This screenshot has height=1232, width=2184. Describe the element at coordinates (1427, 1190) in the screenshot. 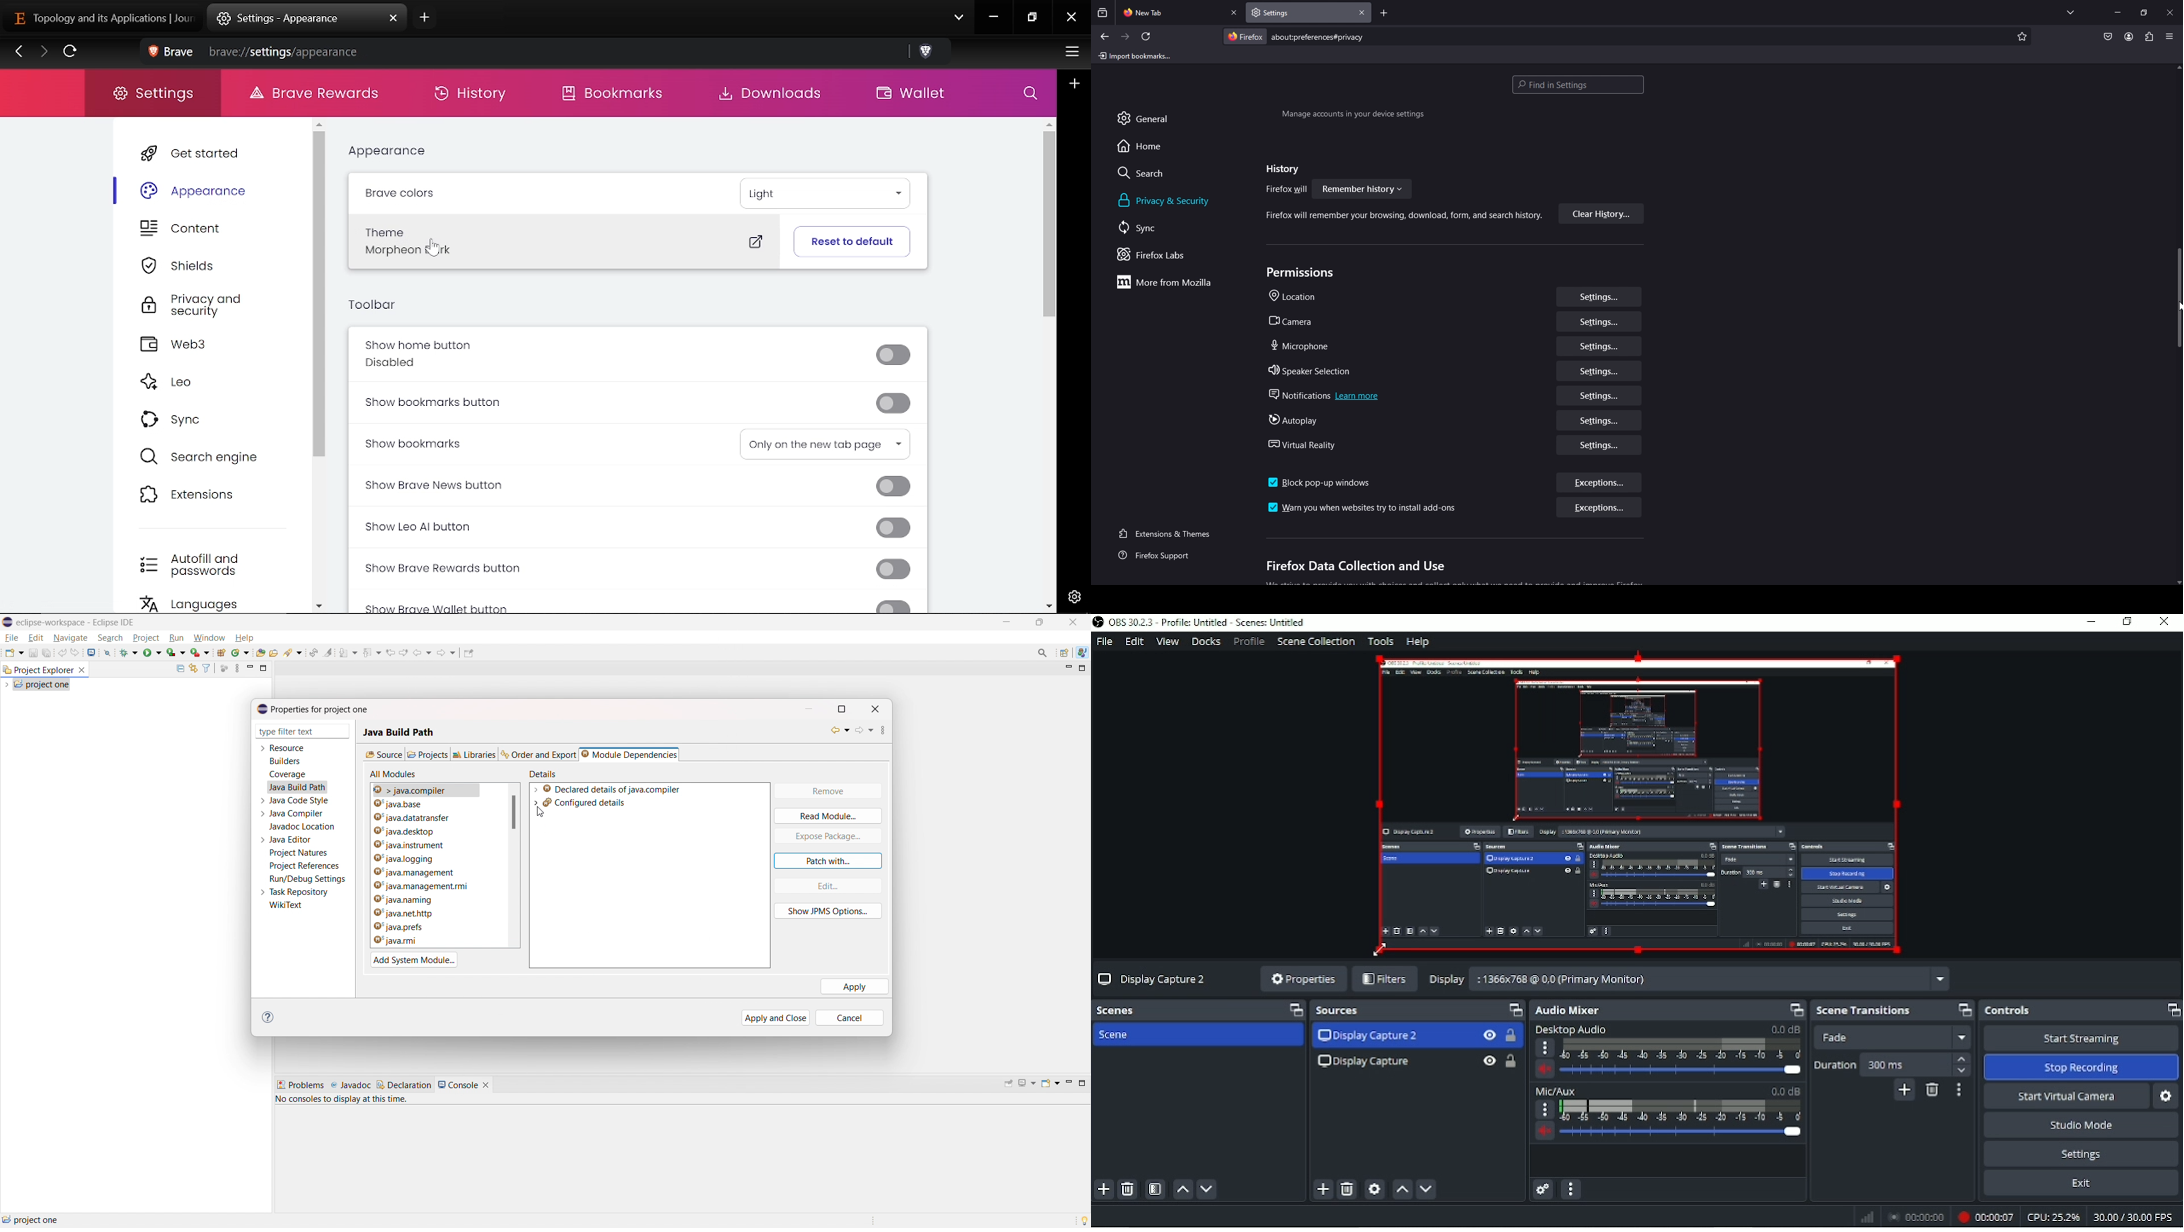

I see `Move source(s) down` at that location.